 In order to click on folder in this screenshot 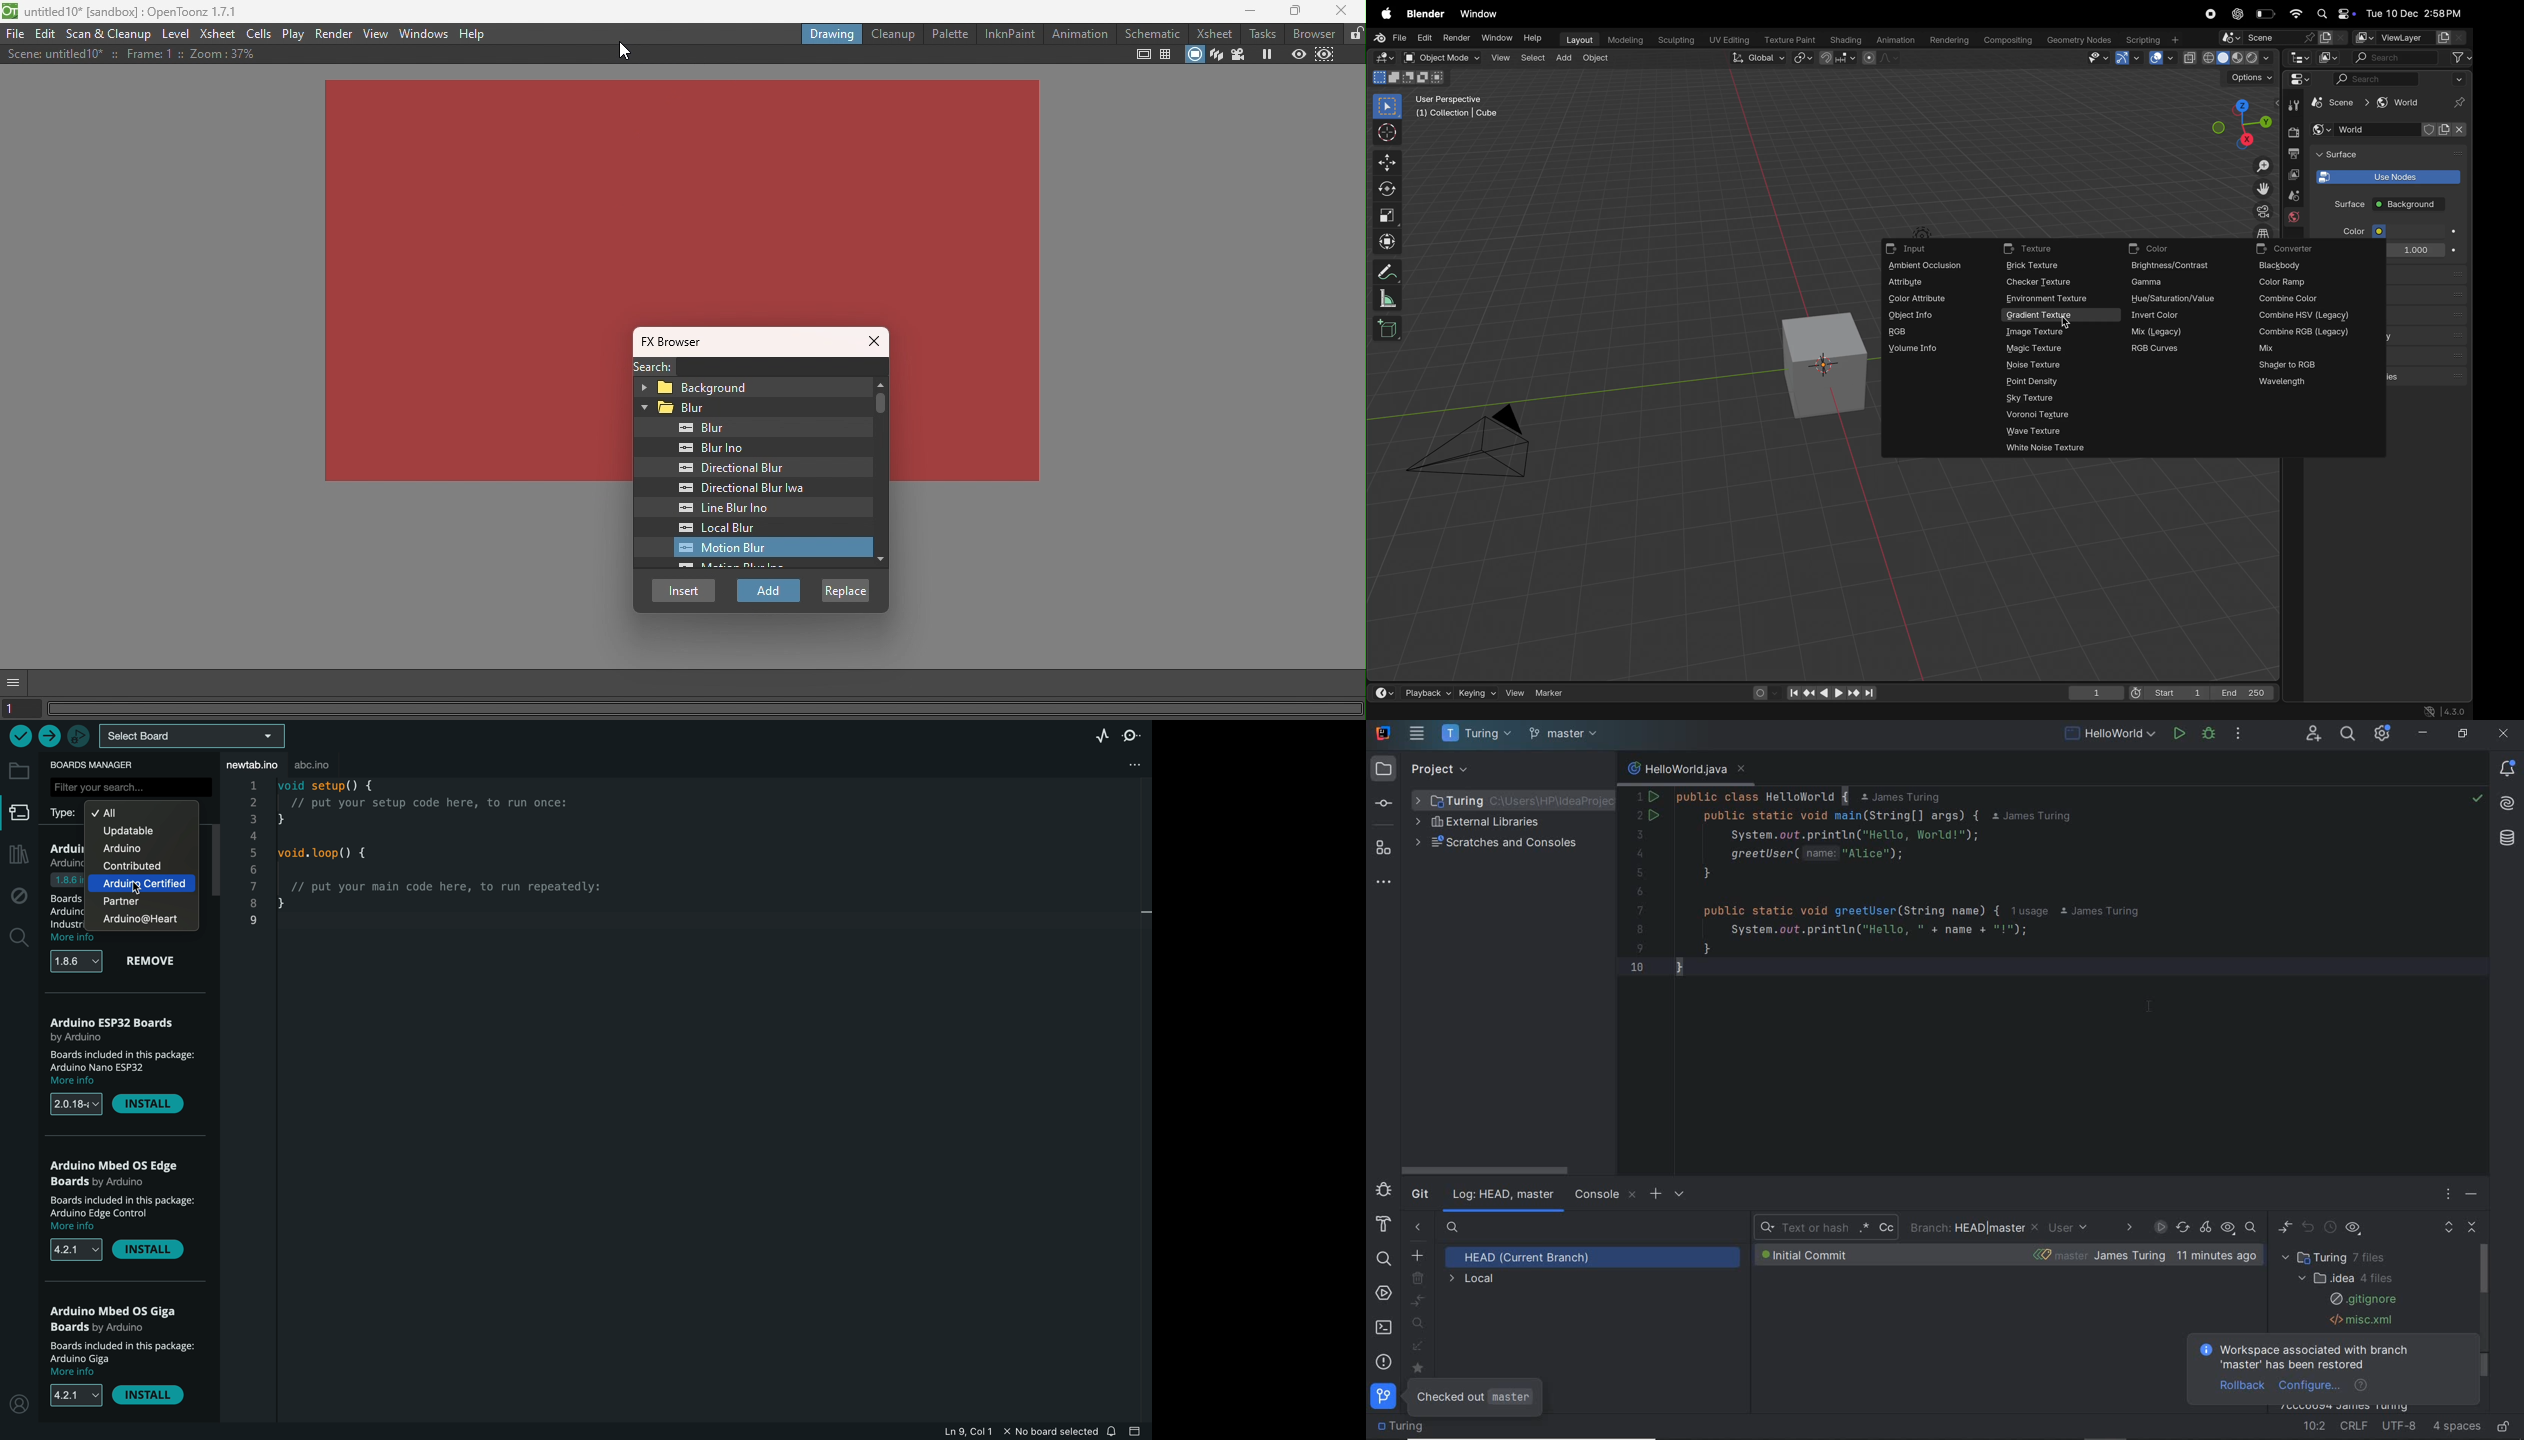, I will do `click(18, 772)`.